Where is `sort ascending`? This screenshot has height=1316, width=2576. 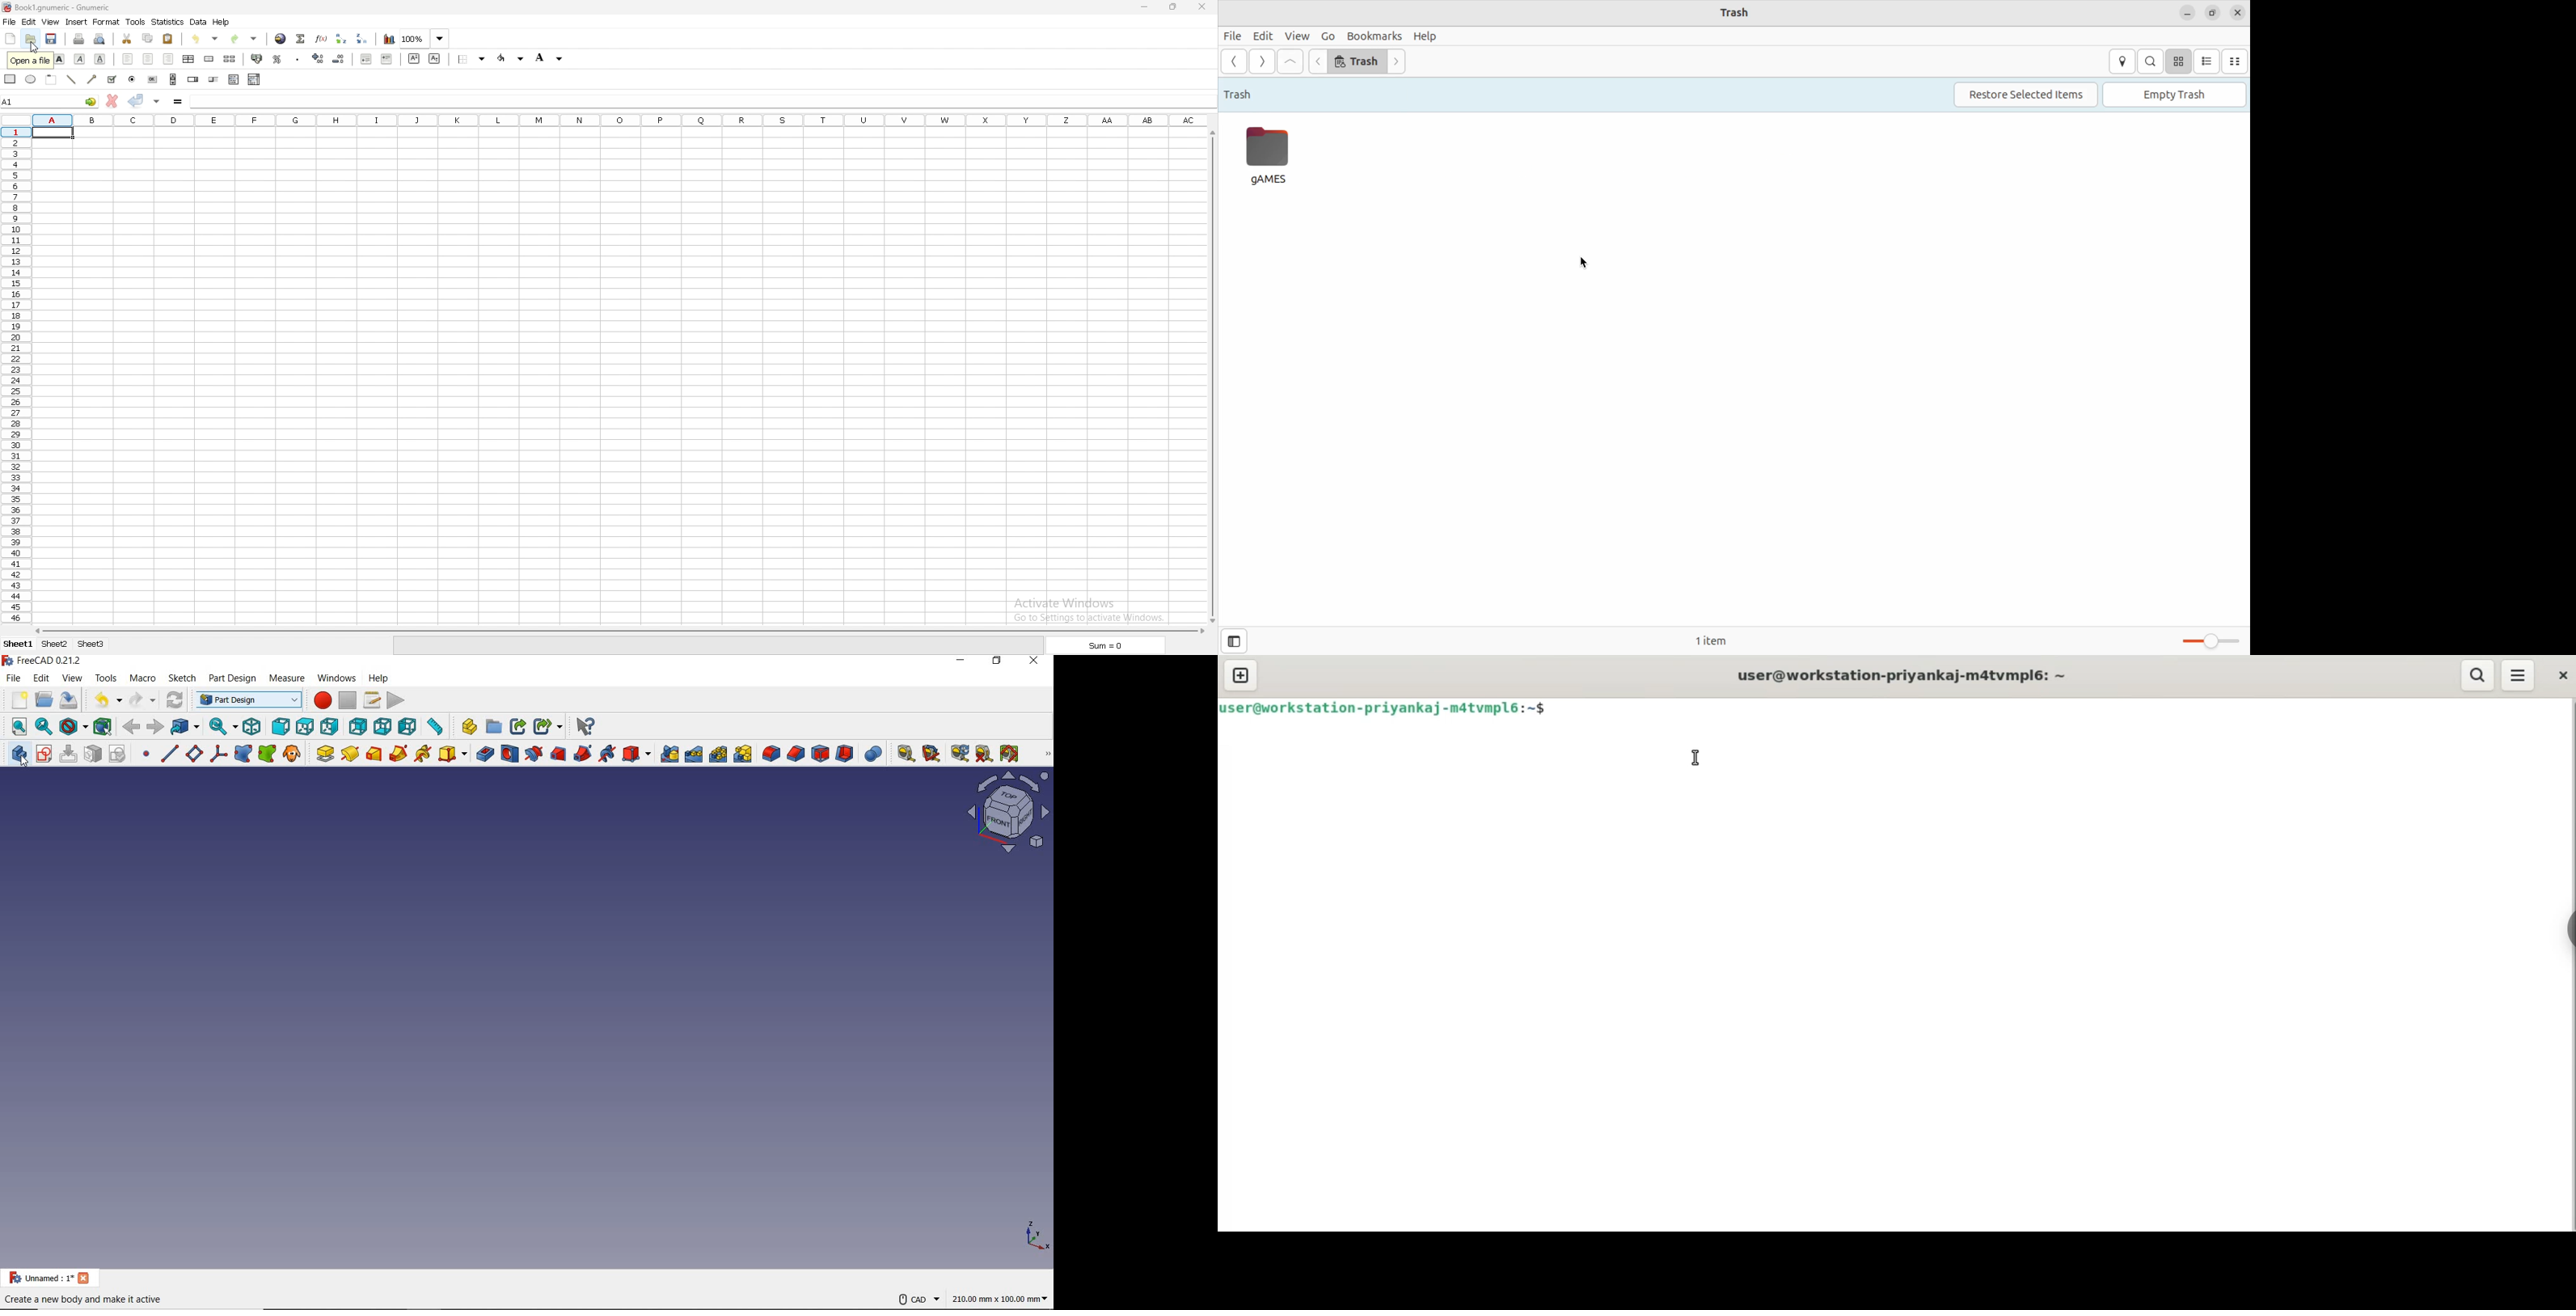
sort ascending is located at coordinates (342, 39).